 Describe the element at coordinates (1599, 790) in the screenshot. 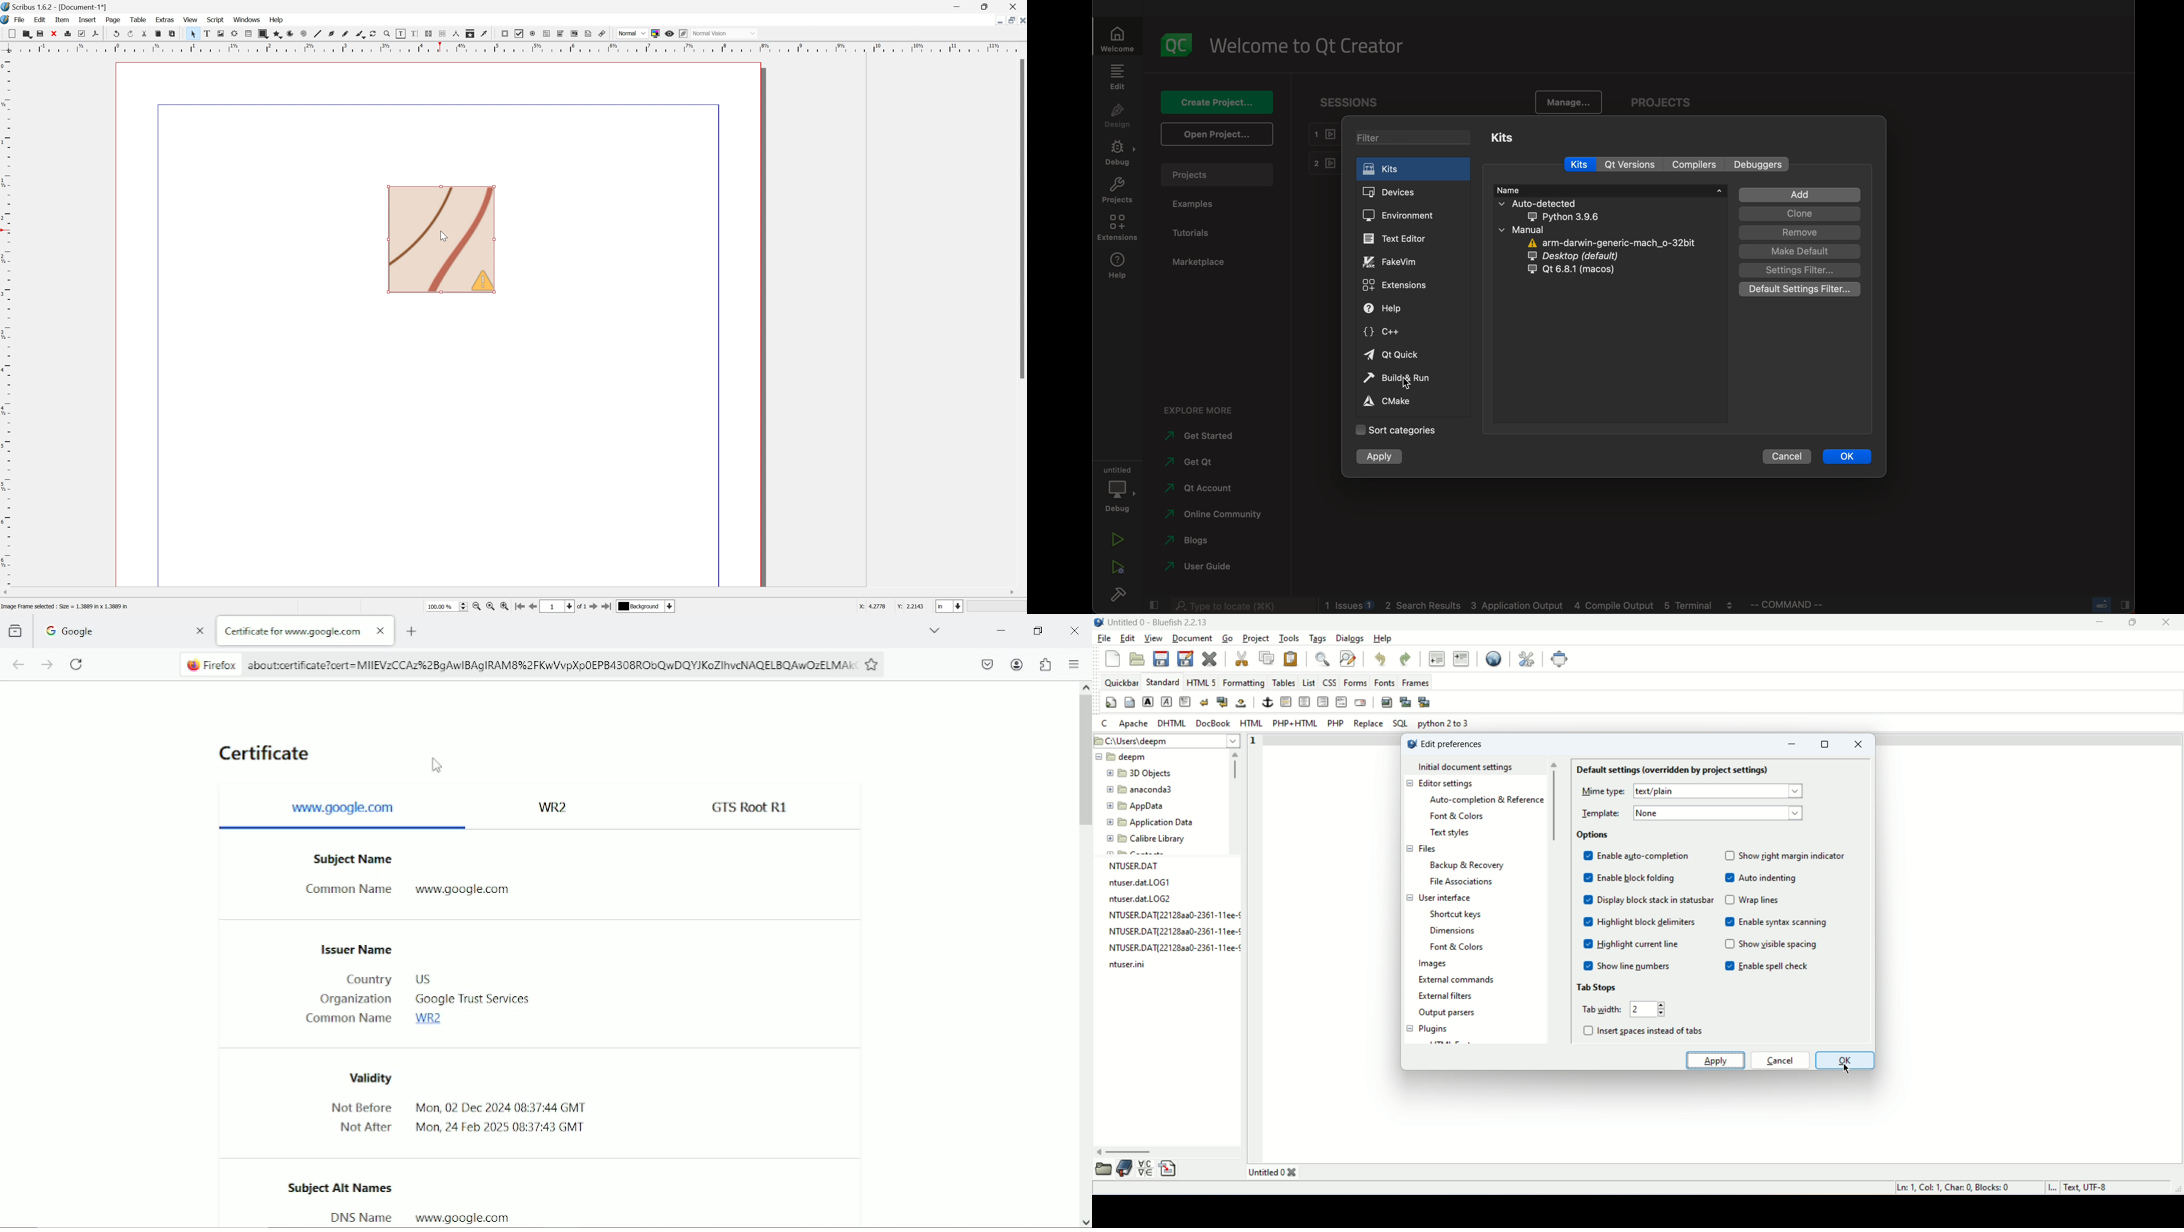

I see `mme type` at that location.